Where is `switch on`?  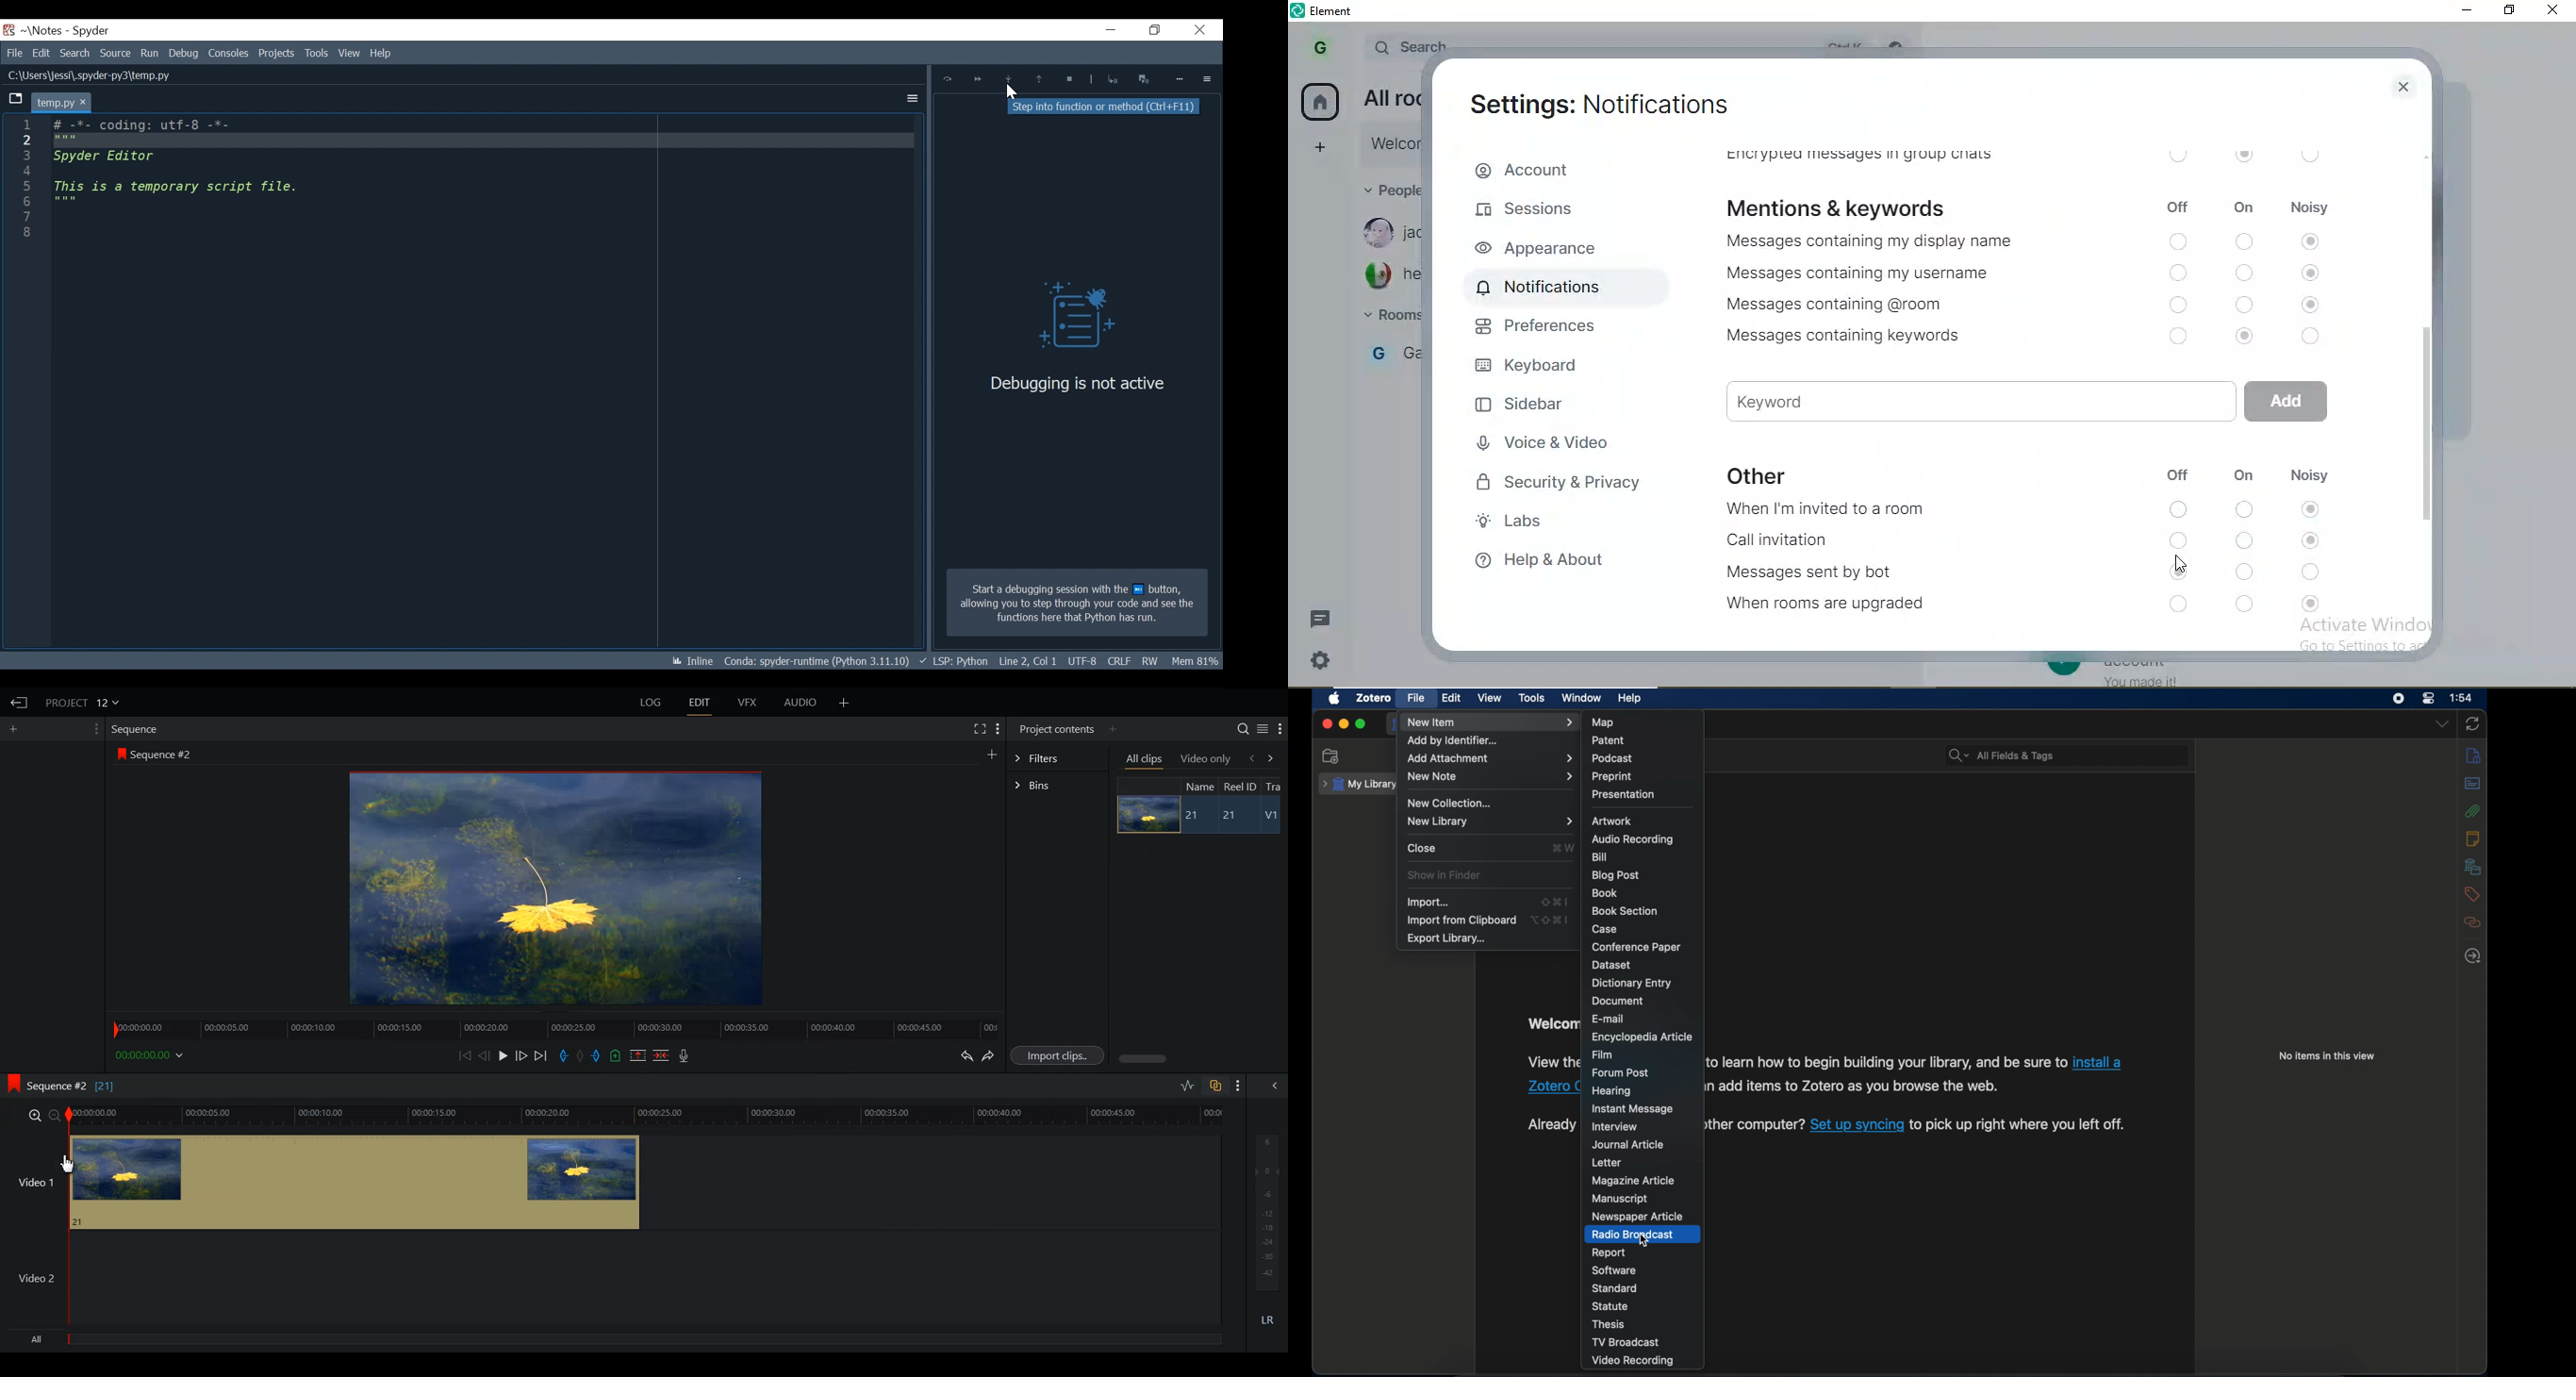 switch on is located at coordinates (2247, 606).